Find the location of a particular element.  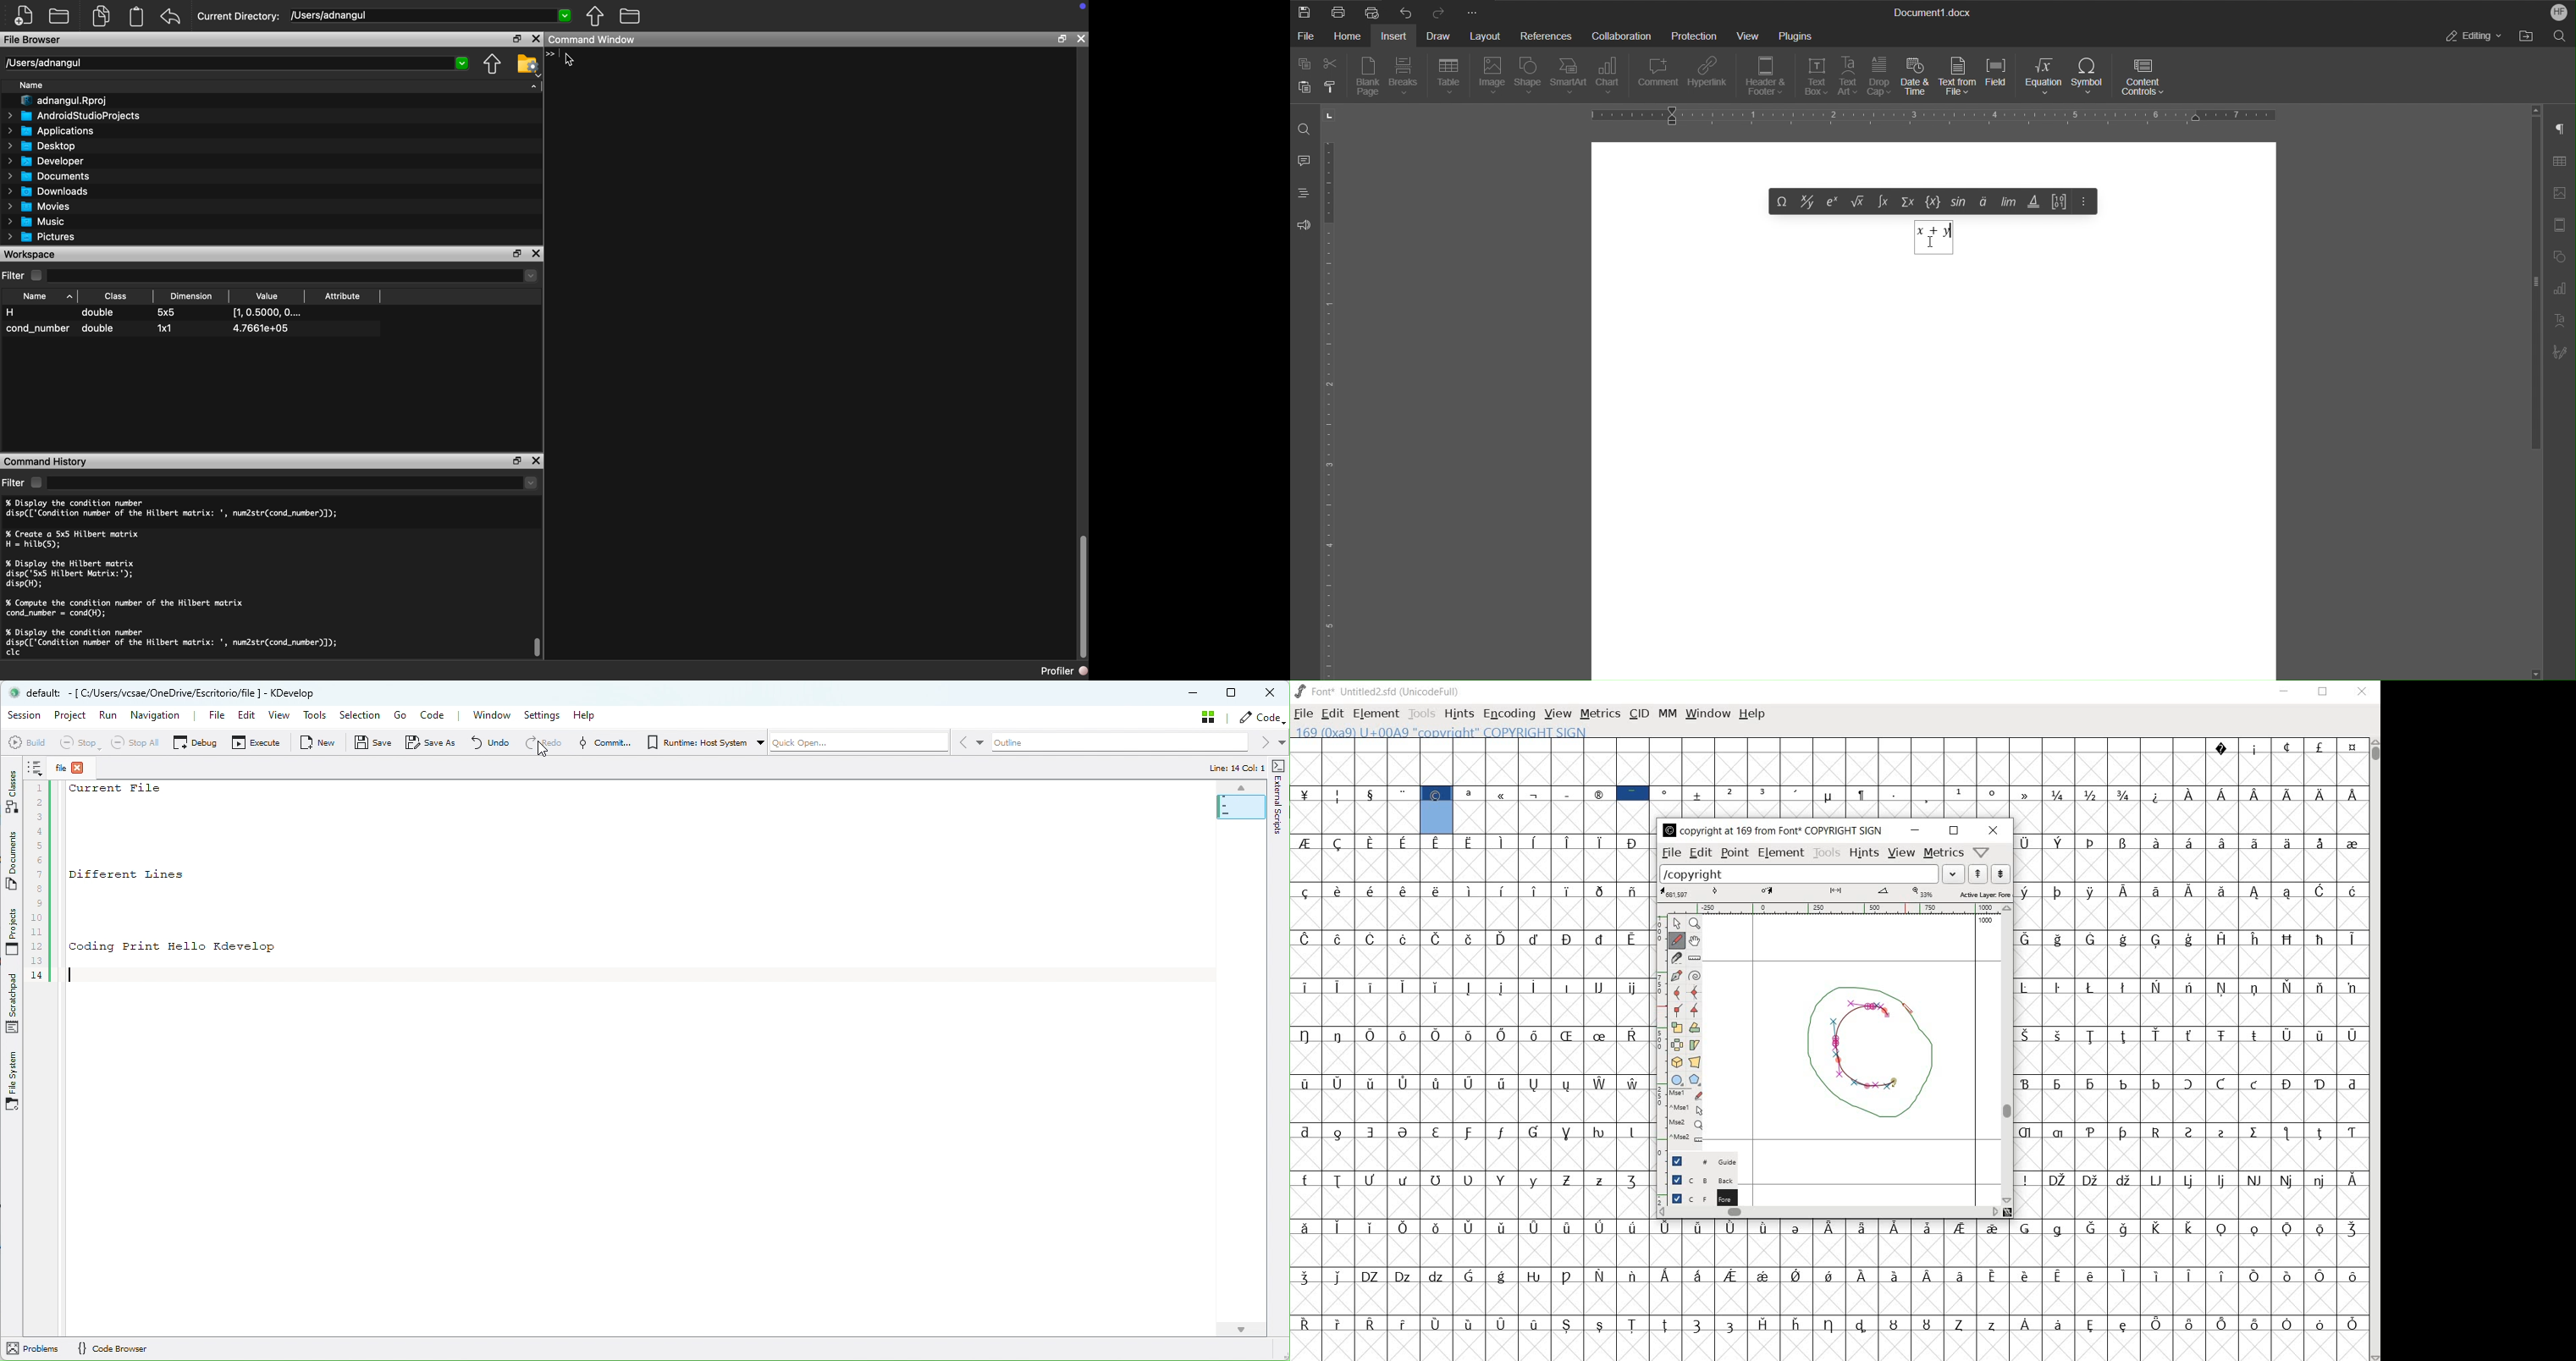

minimize is located at coordinates (1915, 830).